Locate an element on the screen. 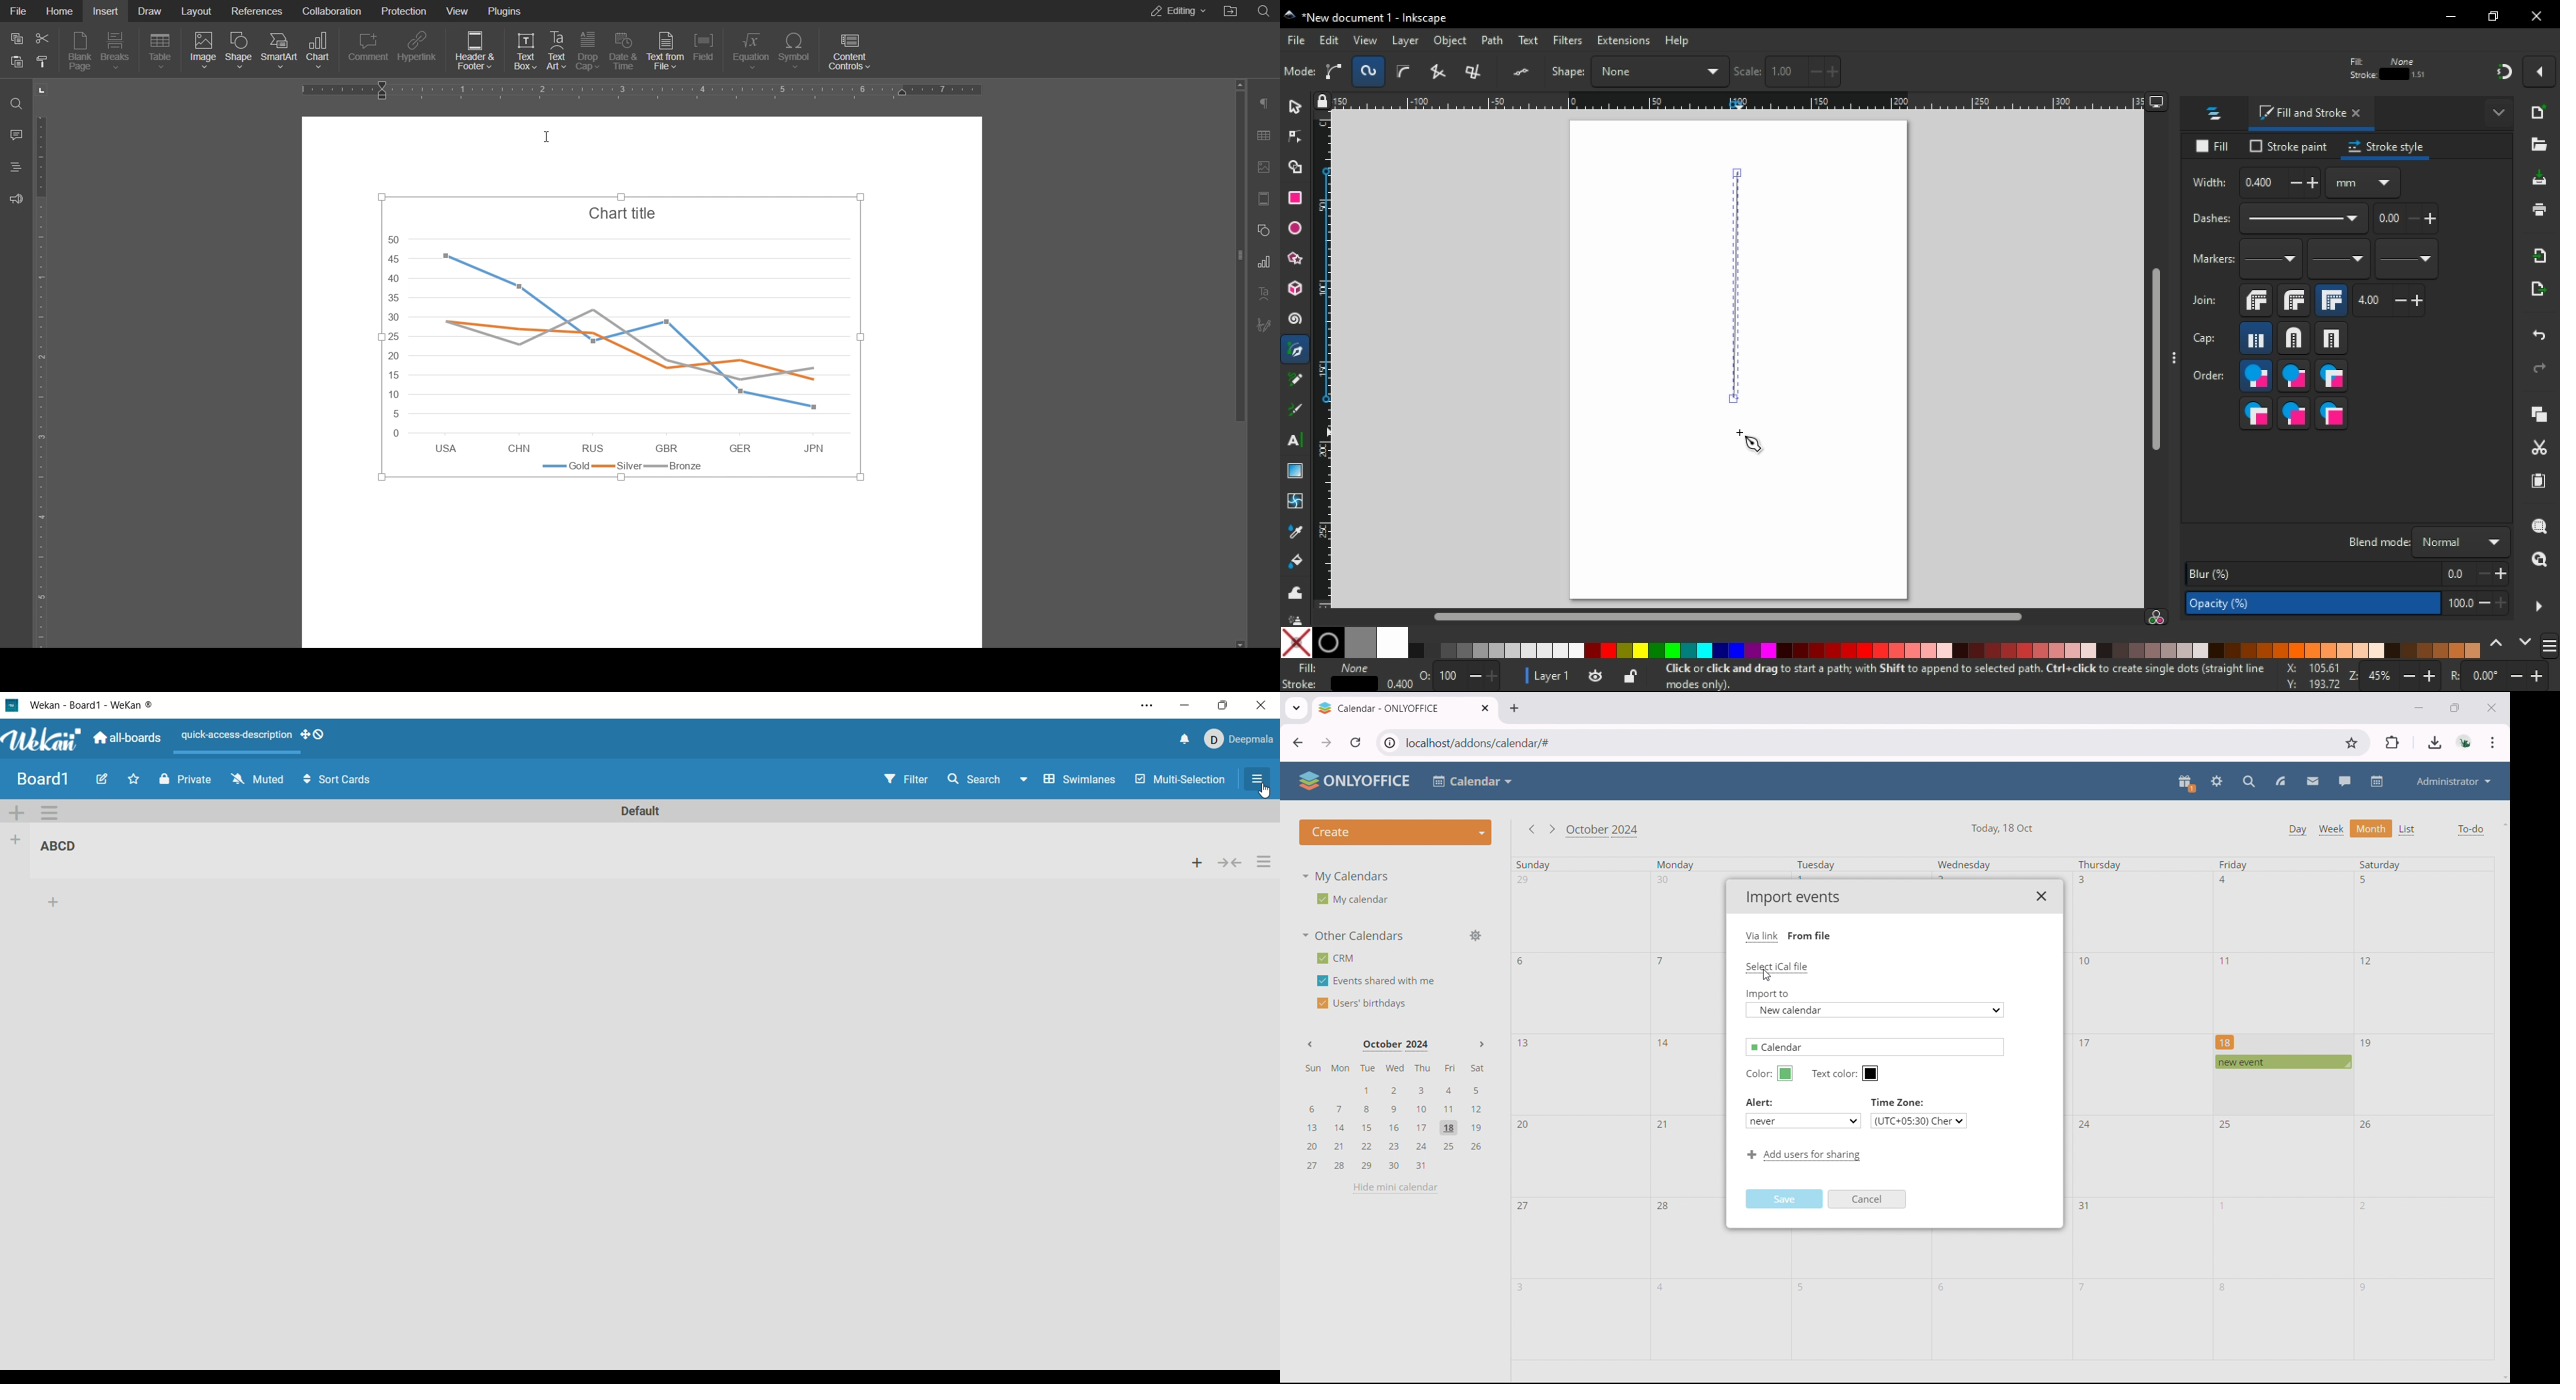  mouse pointer is located at coordinates (1752, 443).